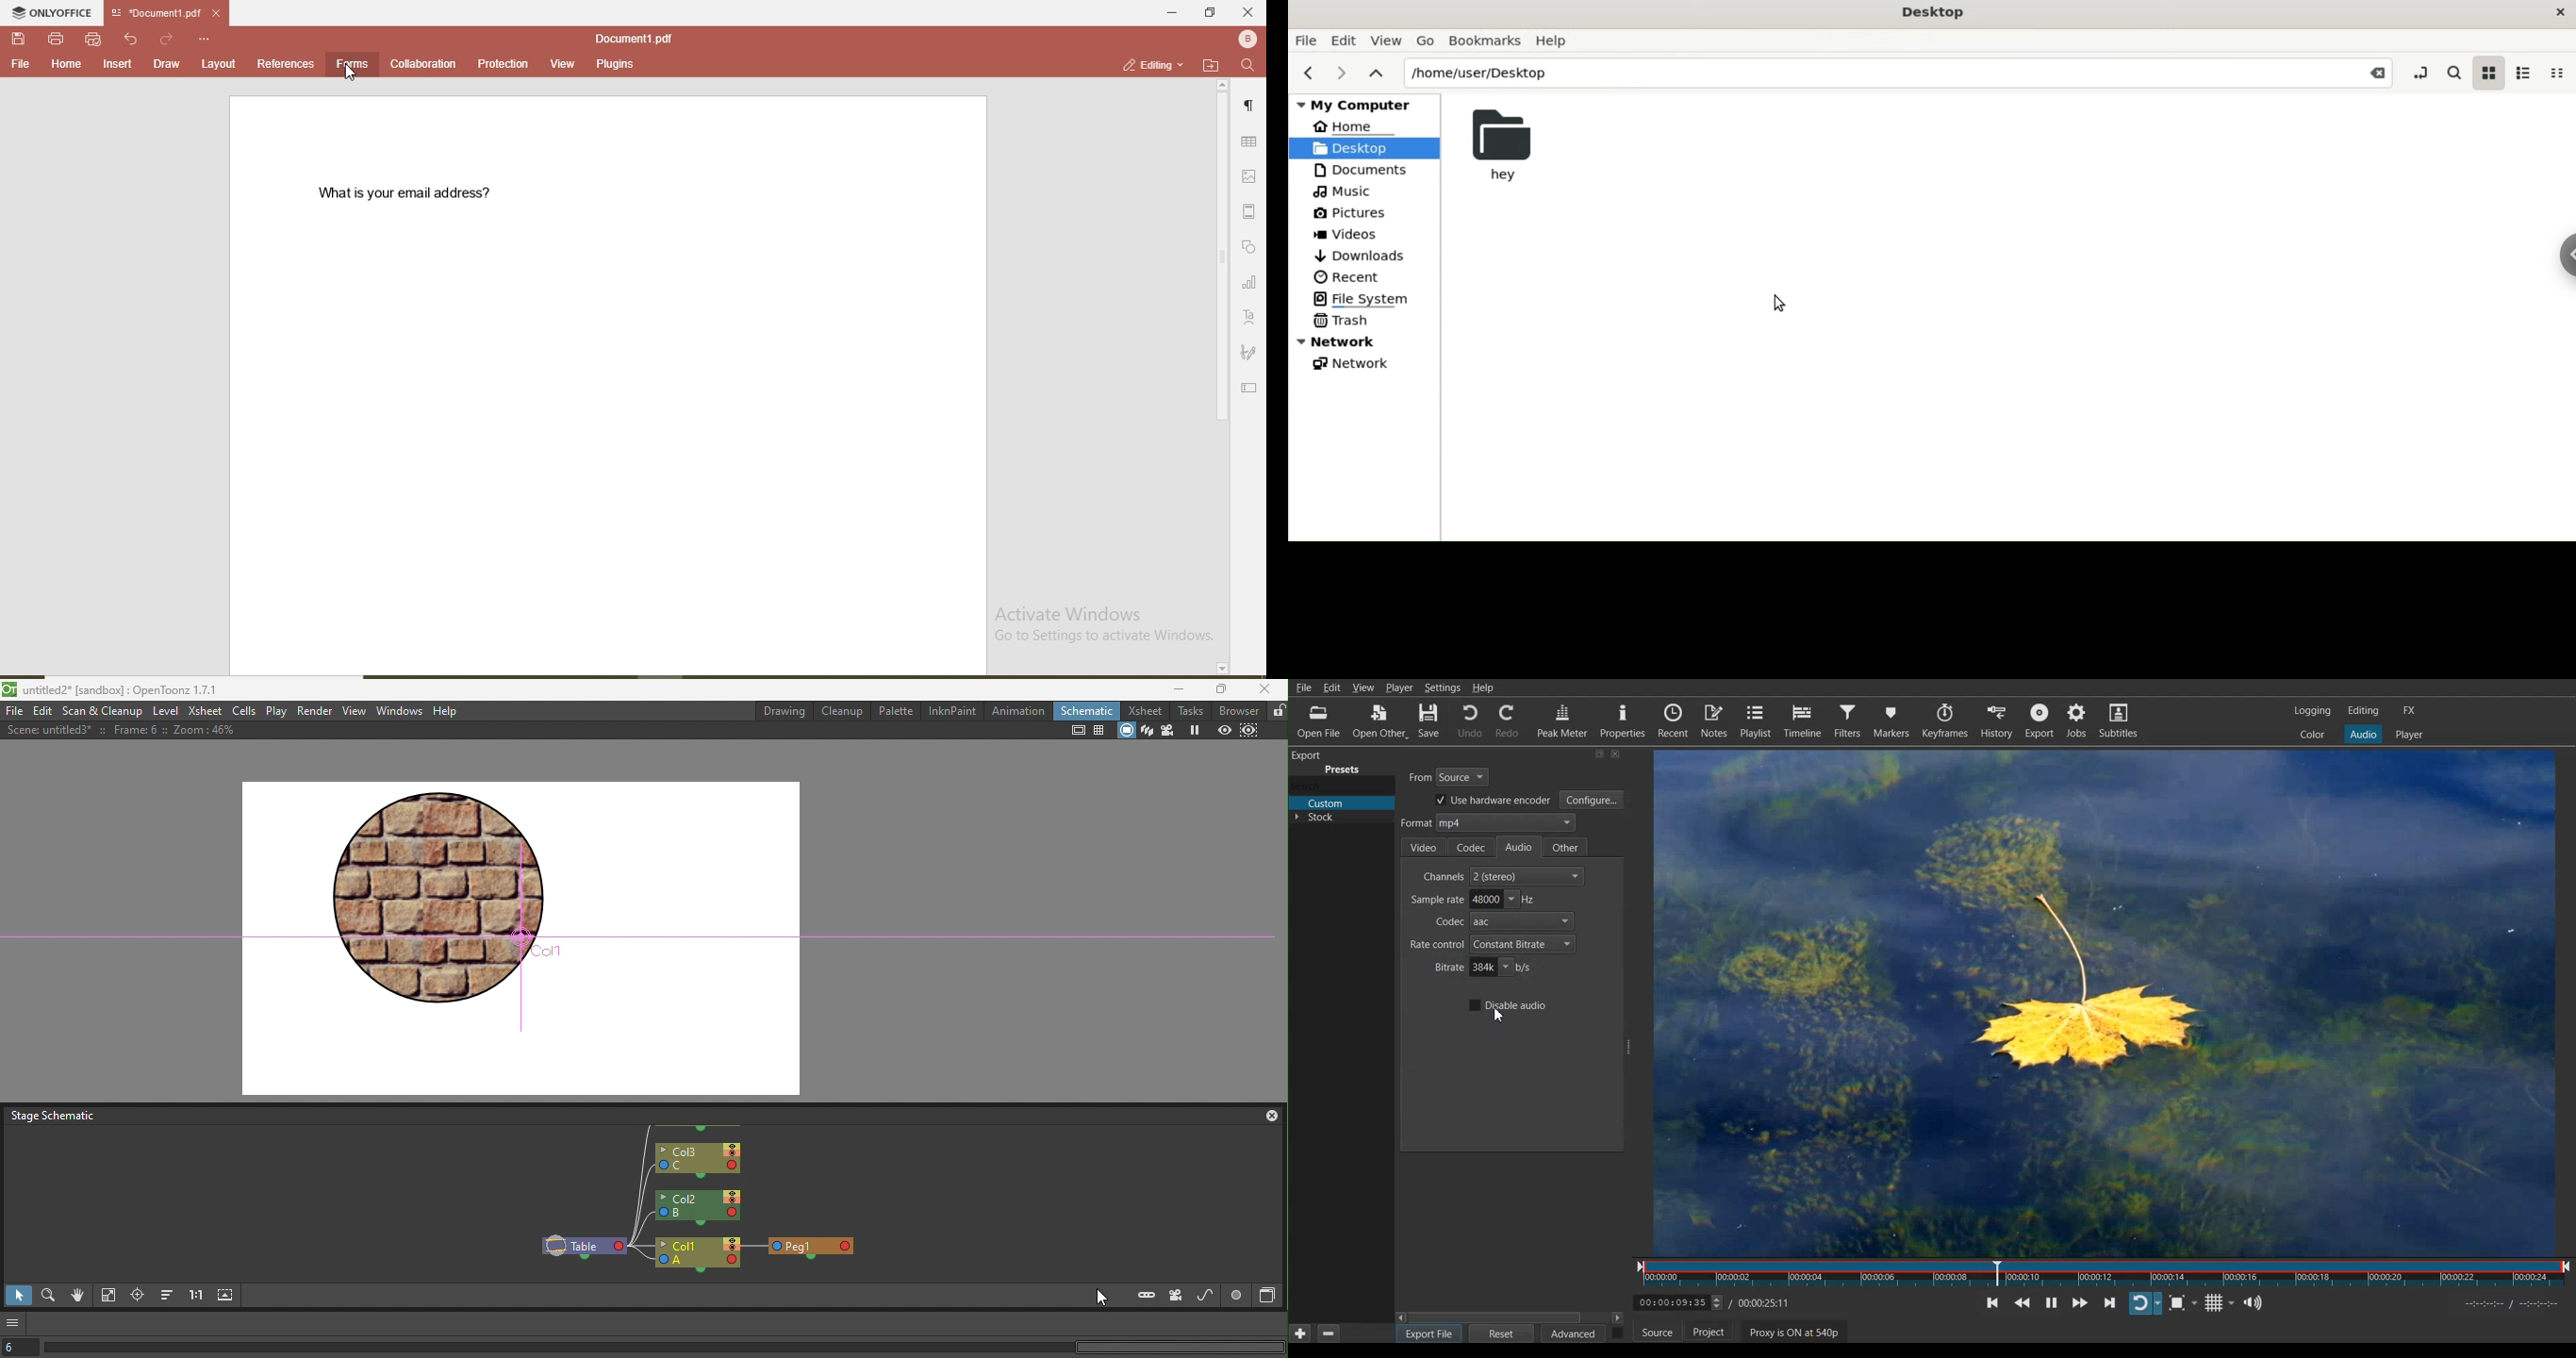  I want to click on Project, so click(1716, 1334).